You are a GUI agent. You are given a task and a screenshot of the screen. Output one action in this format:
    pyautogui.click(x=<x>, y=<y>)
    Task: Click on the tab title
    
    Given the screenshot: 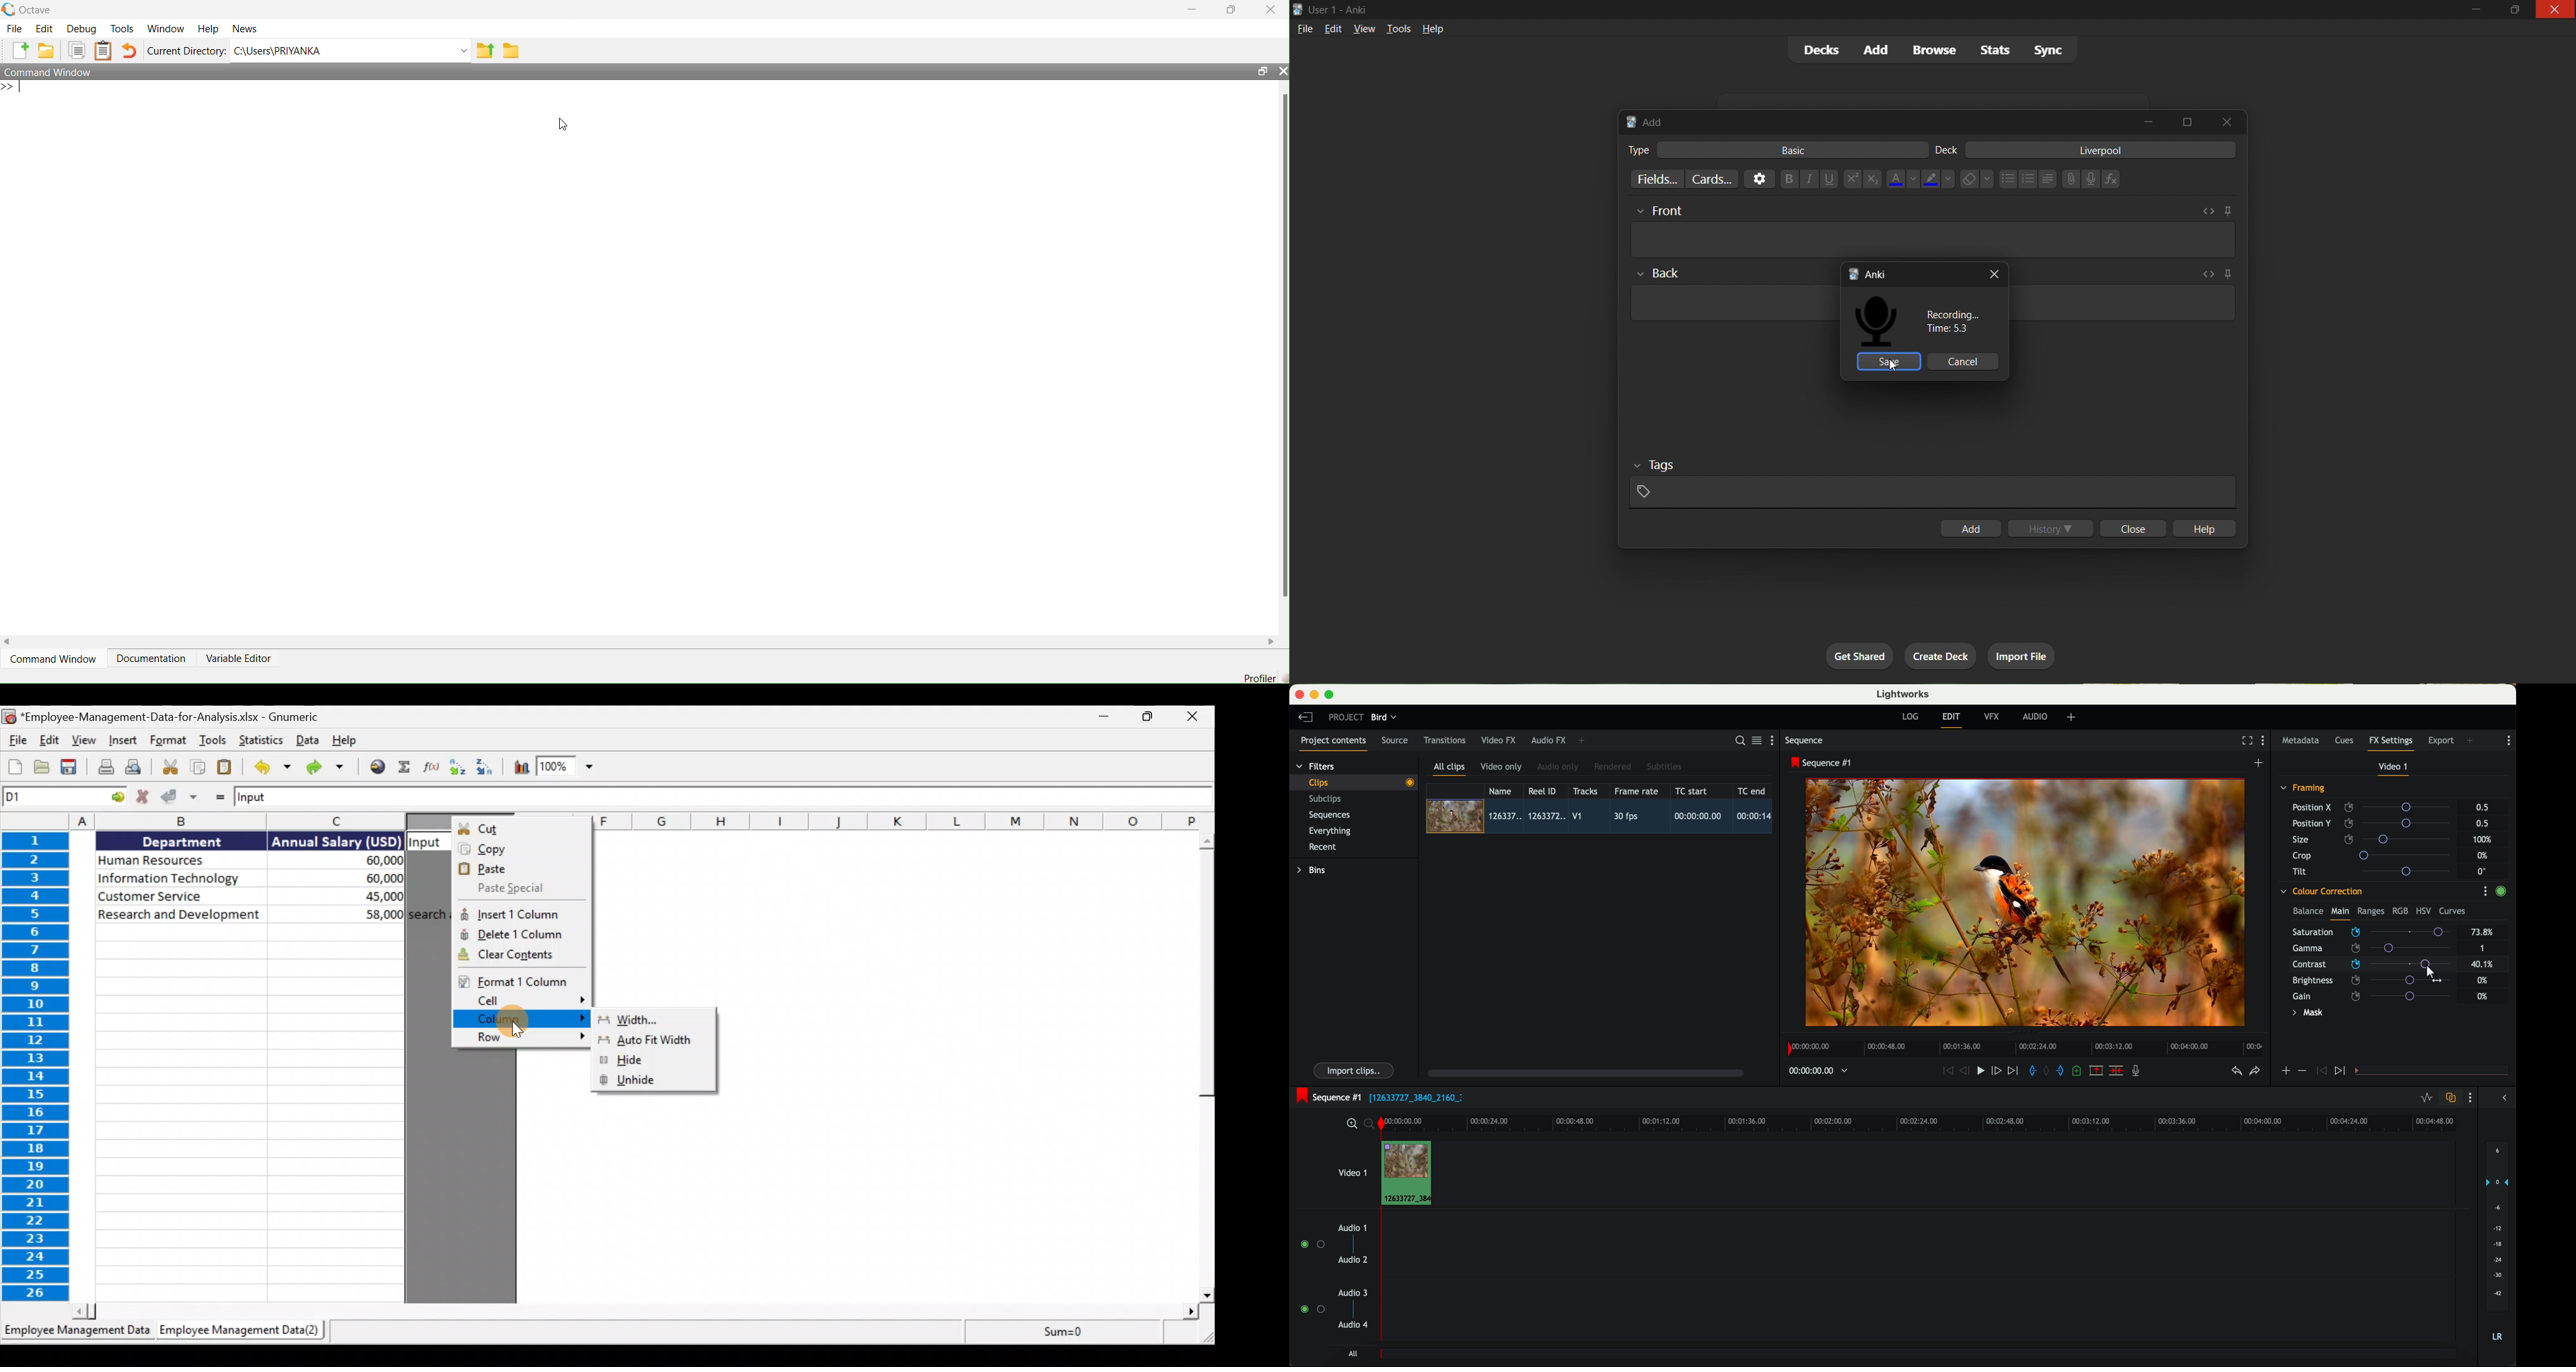 What is the action you would take?
    pyautogui.click(x=1873, y=120)
    